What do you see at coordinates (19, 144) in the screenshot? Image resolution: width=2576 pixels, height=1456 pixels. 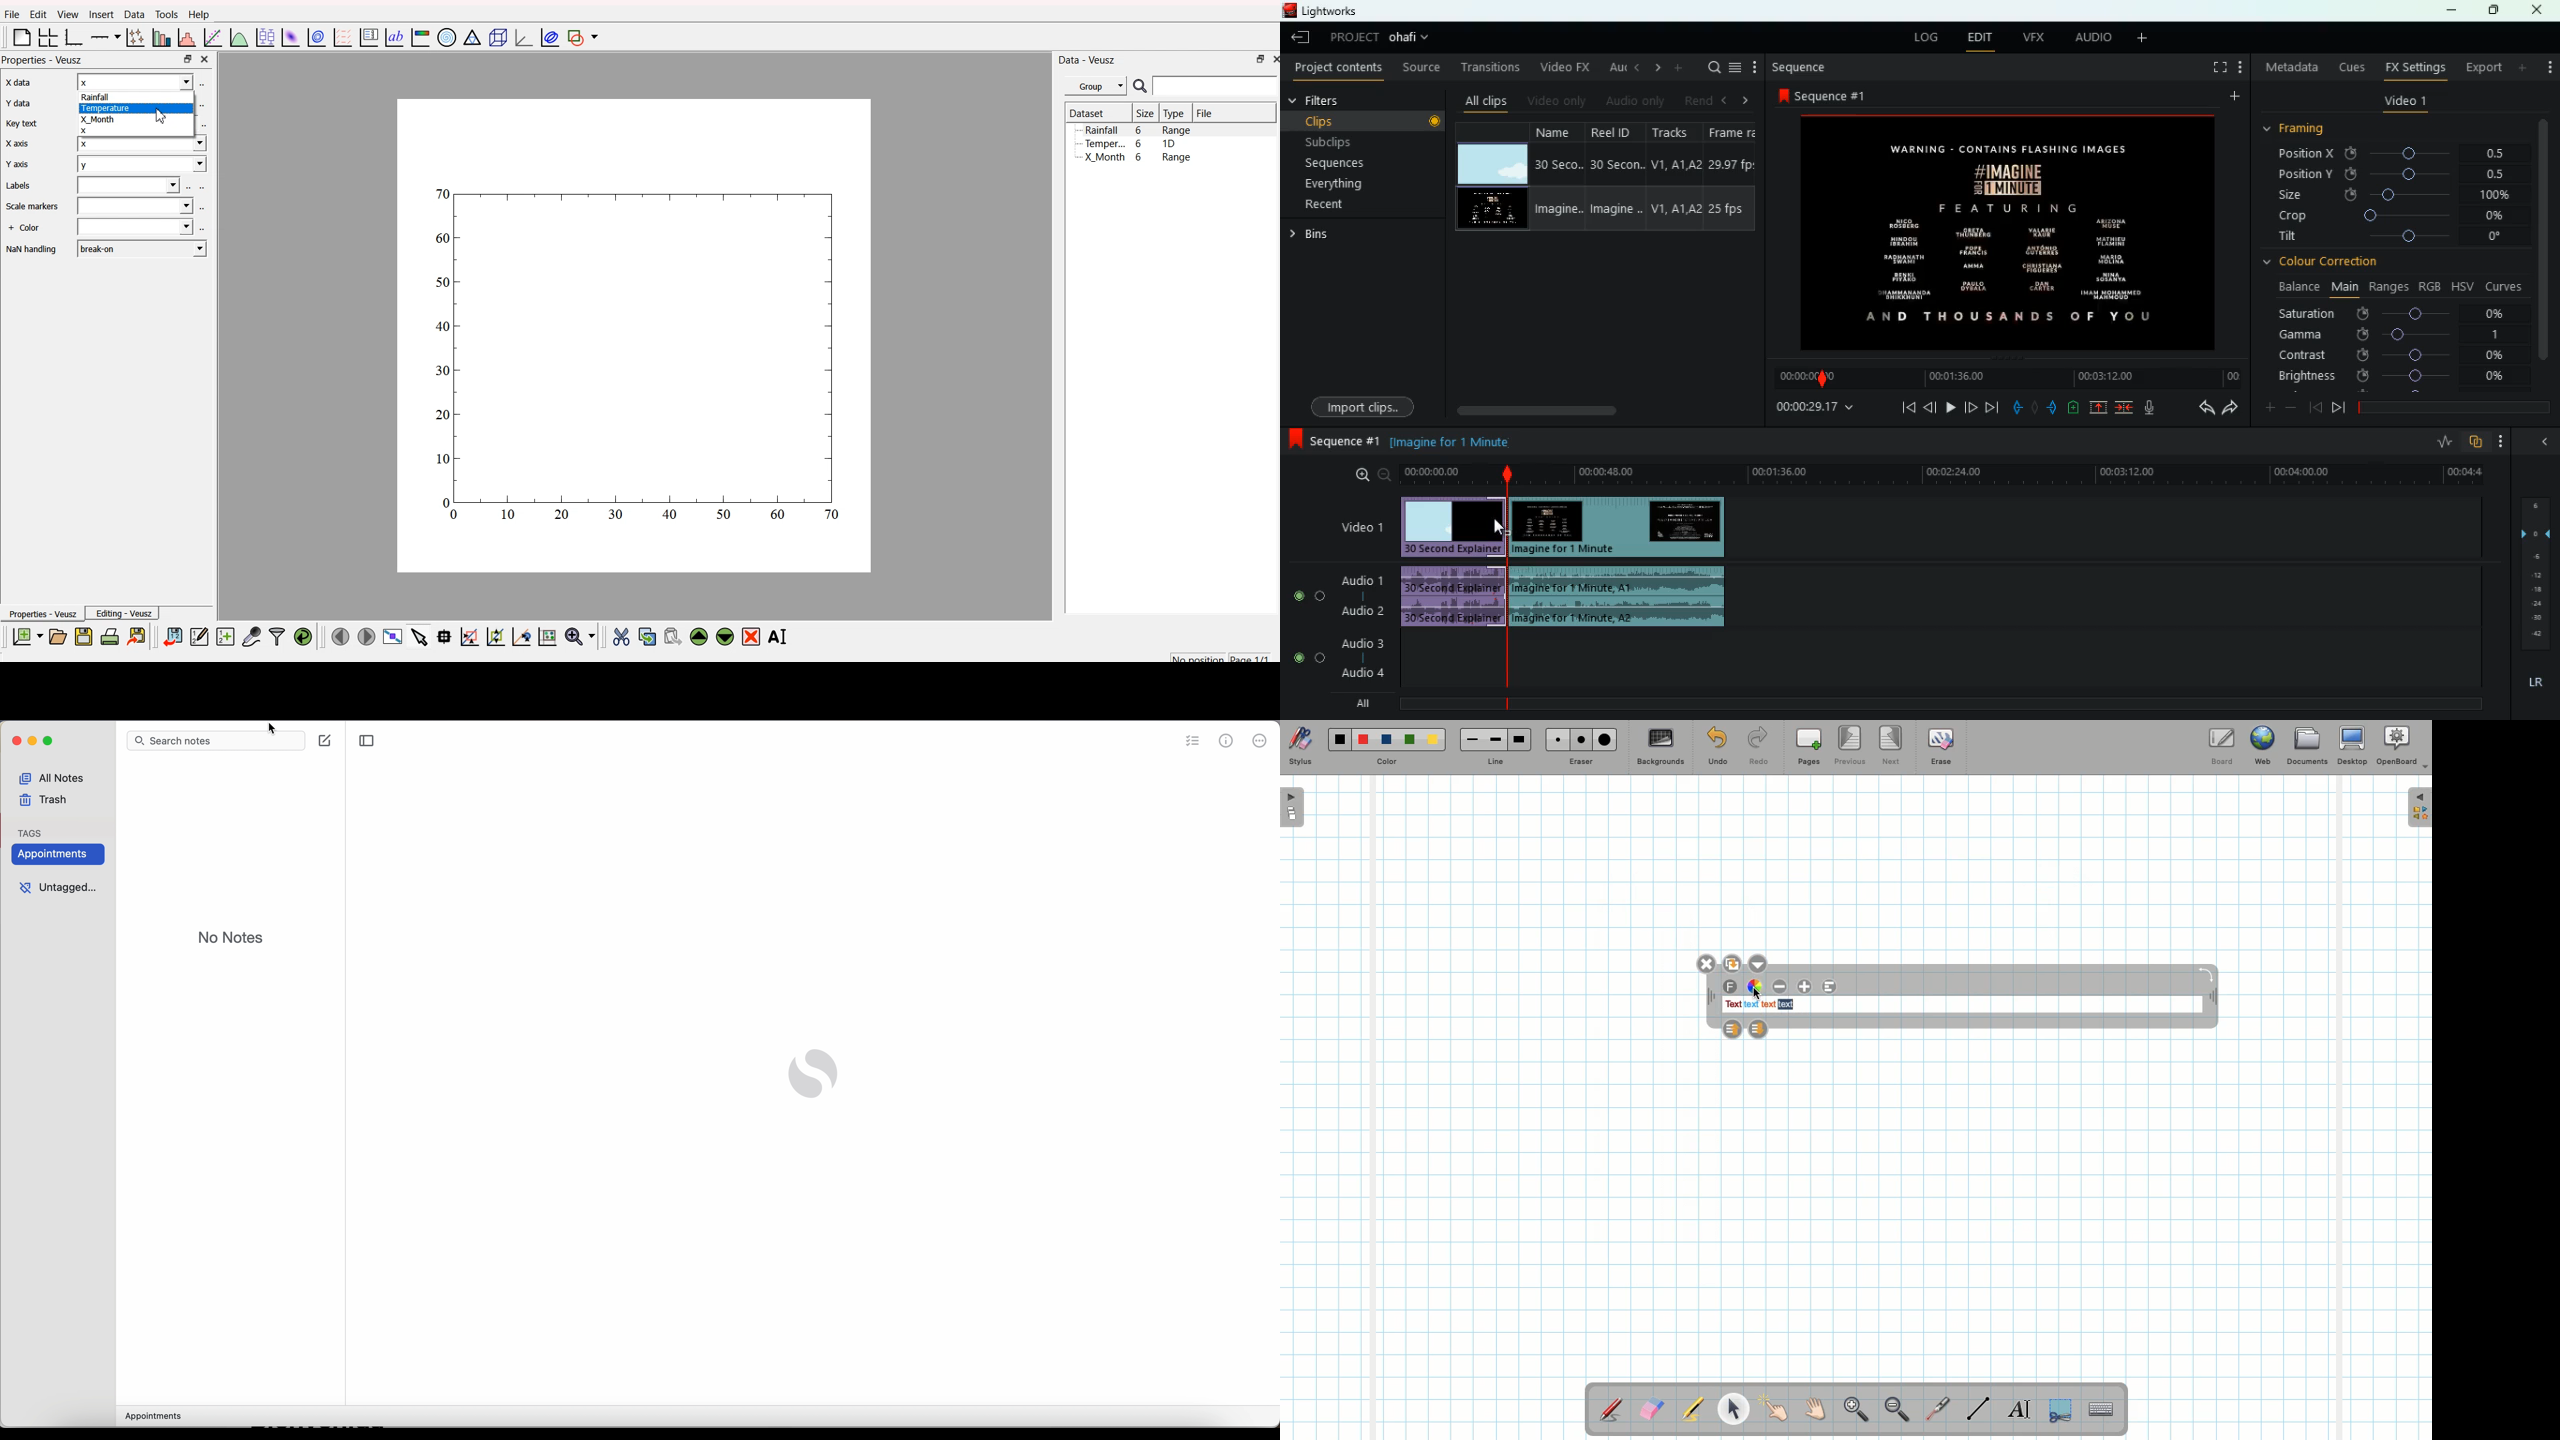 I see `X axis` at bounding box center [19, 144].